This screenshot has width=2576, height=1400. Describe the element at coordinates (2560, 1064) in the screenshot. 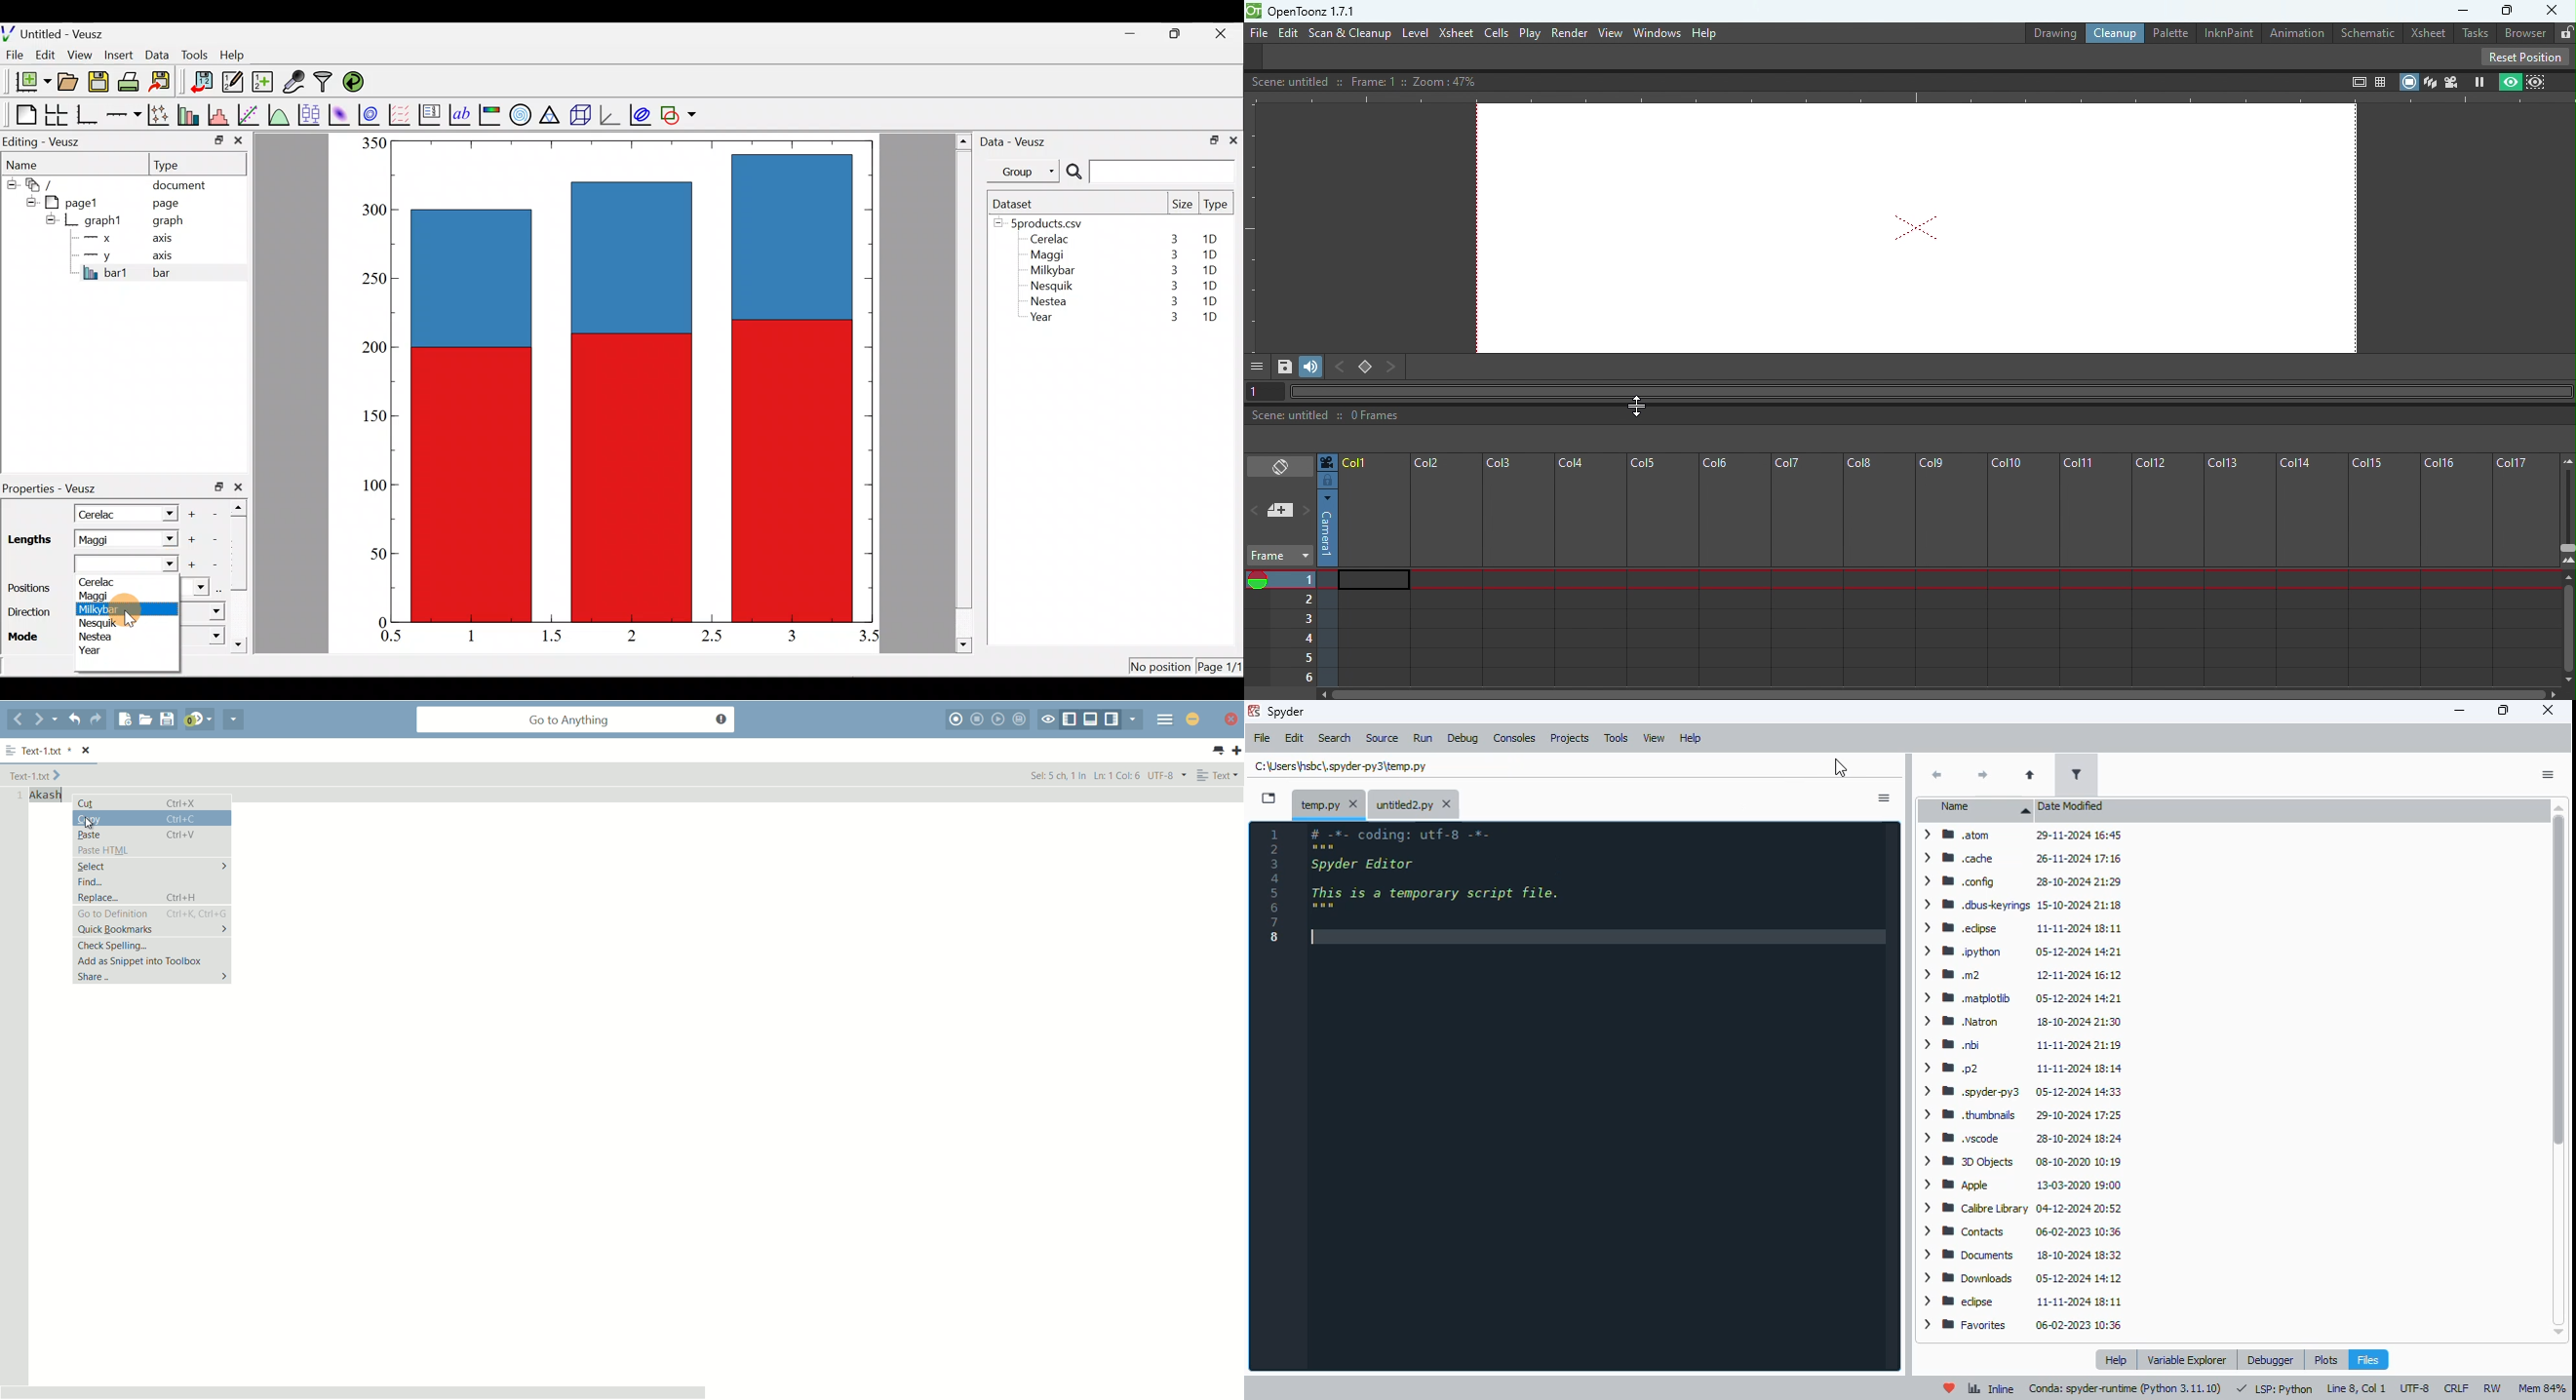

I see `vertical scroll bar` at that location.